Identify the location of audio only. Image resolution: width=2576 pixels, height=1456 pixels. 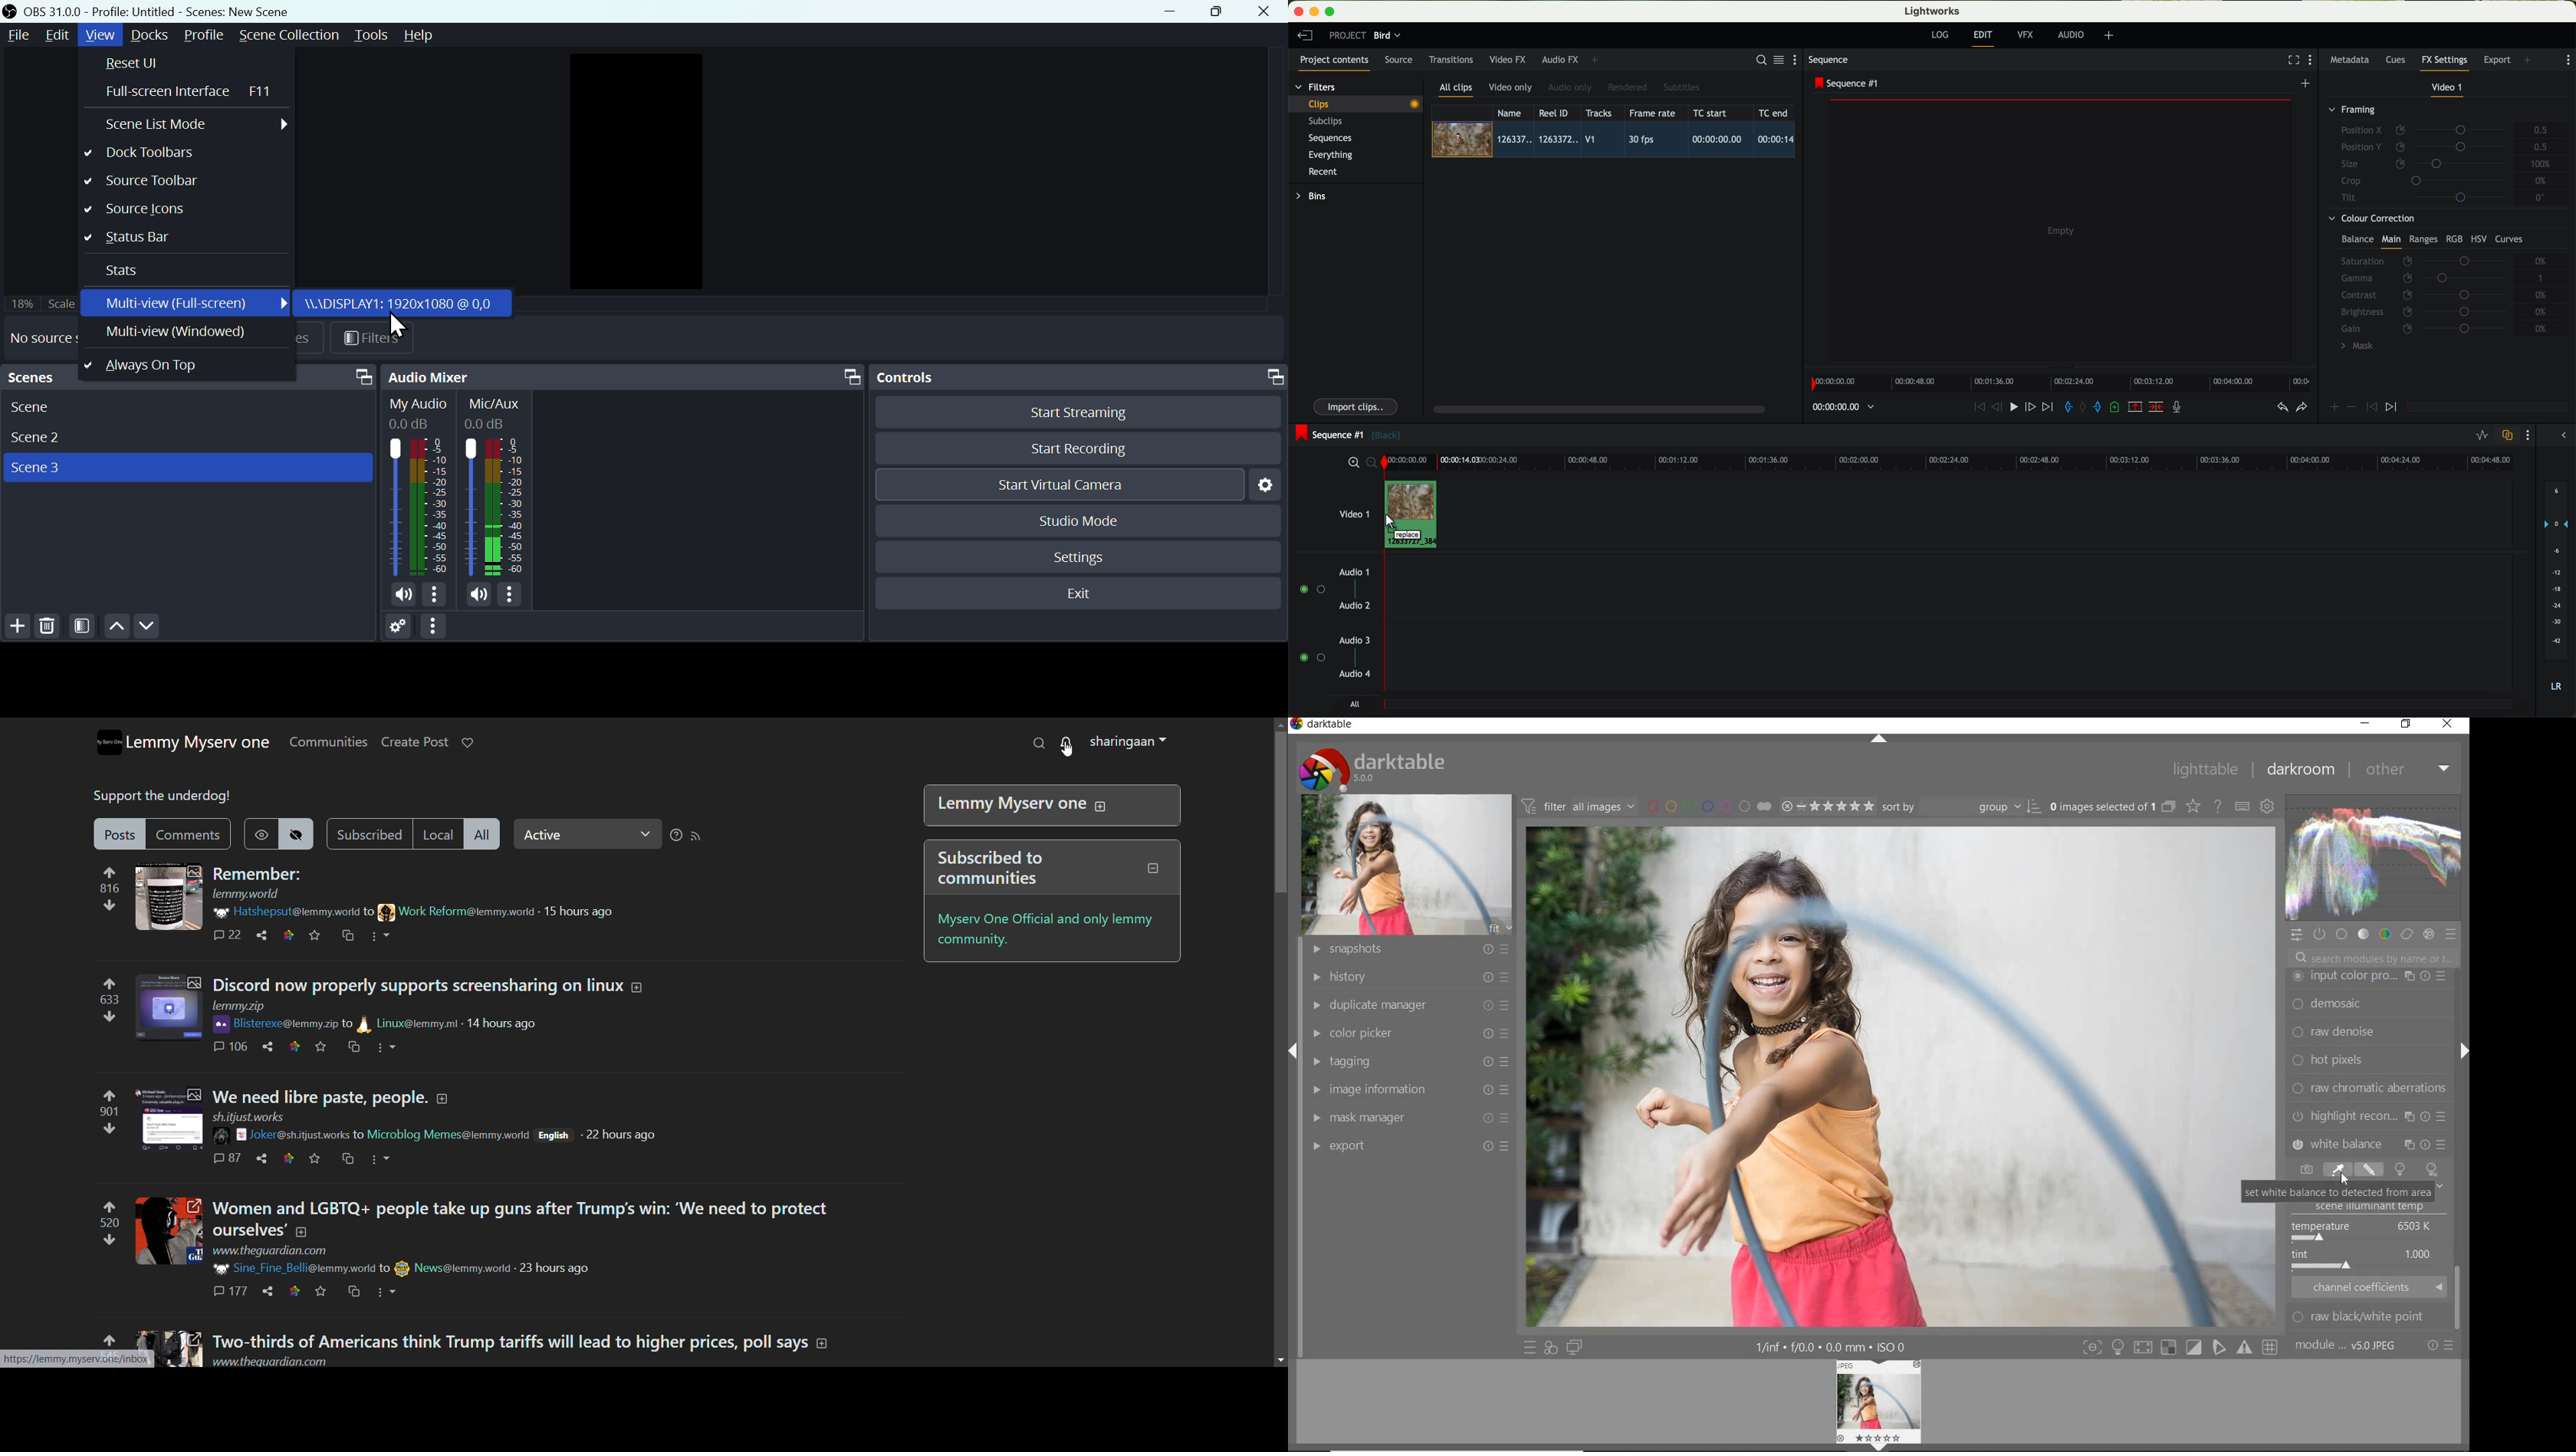
(1571, 87).